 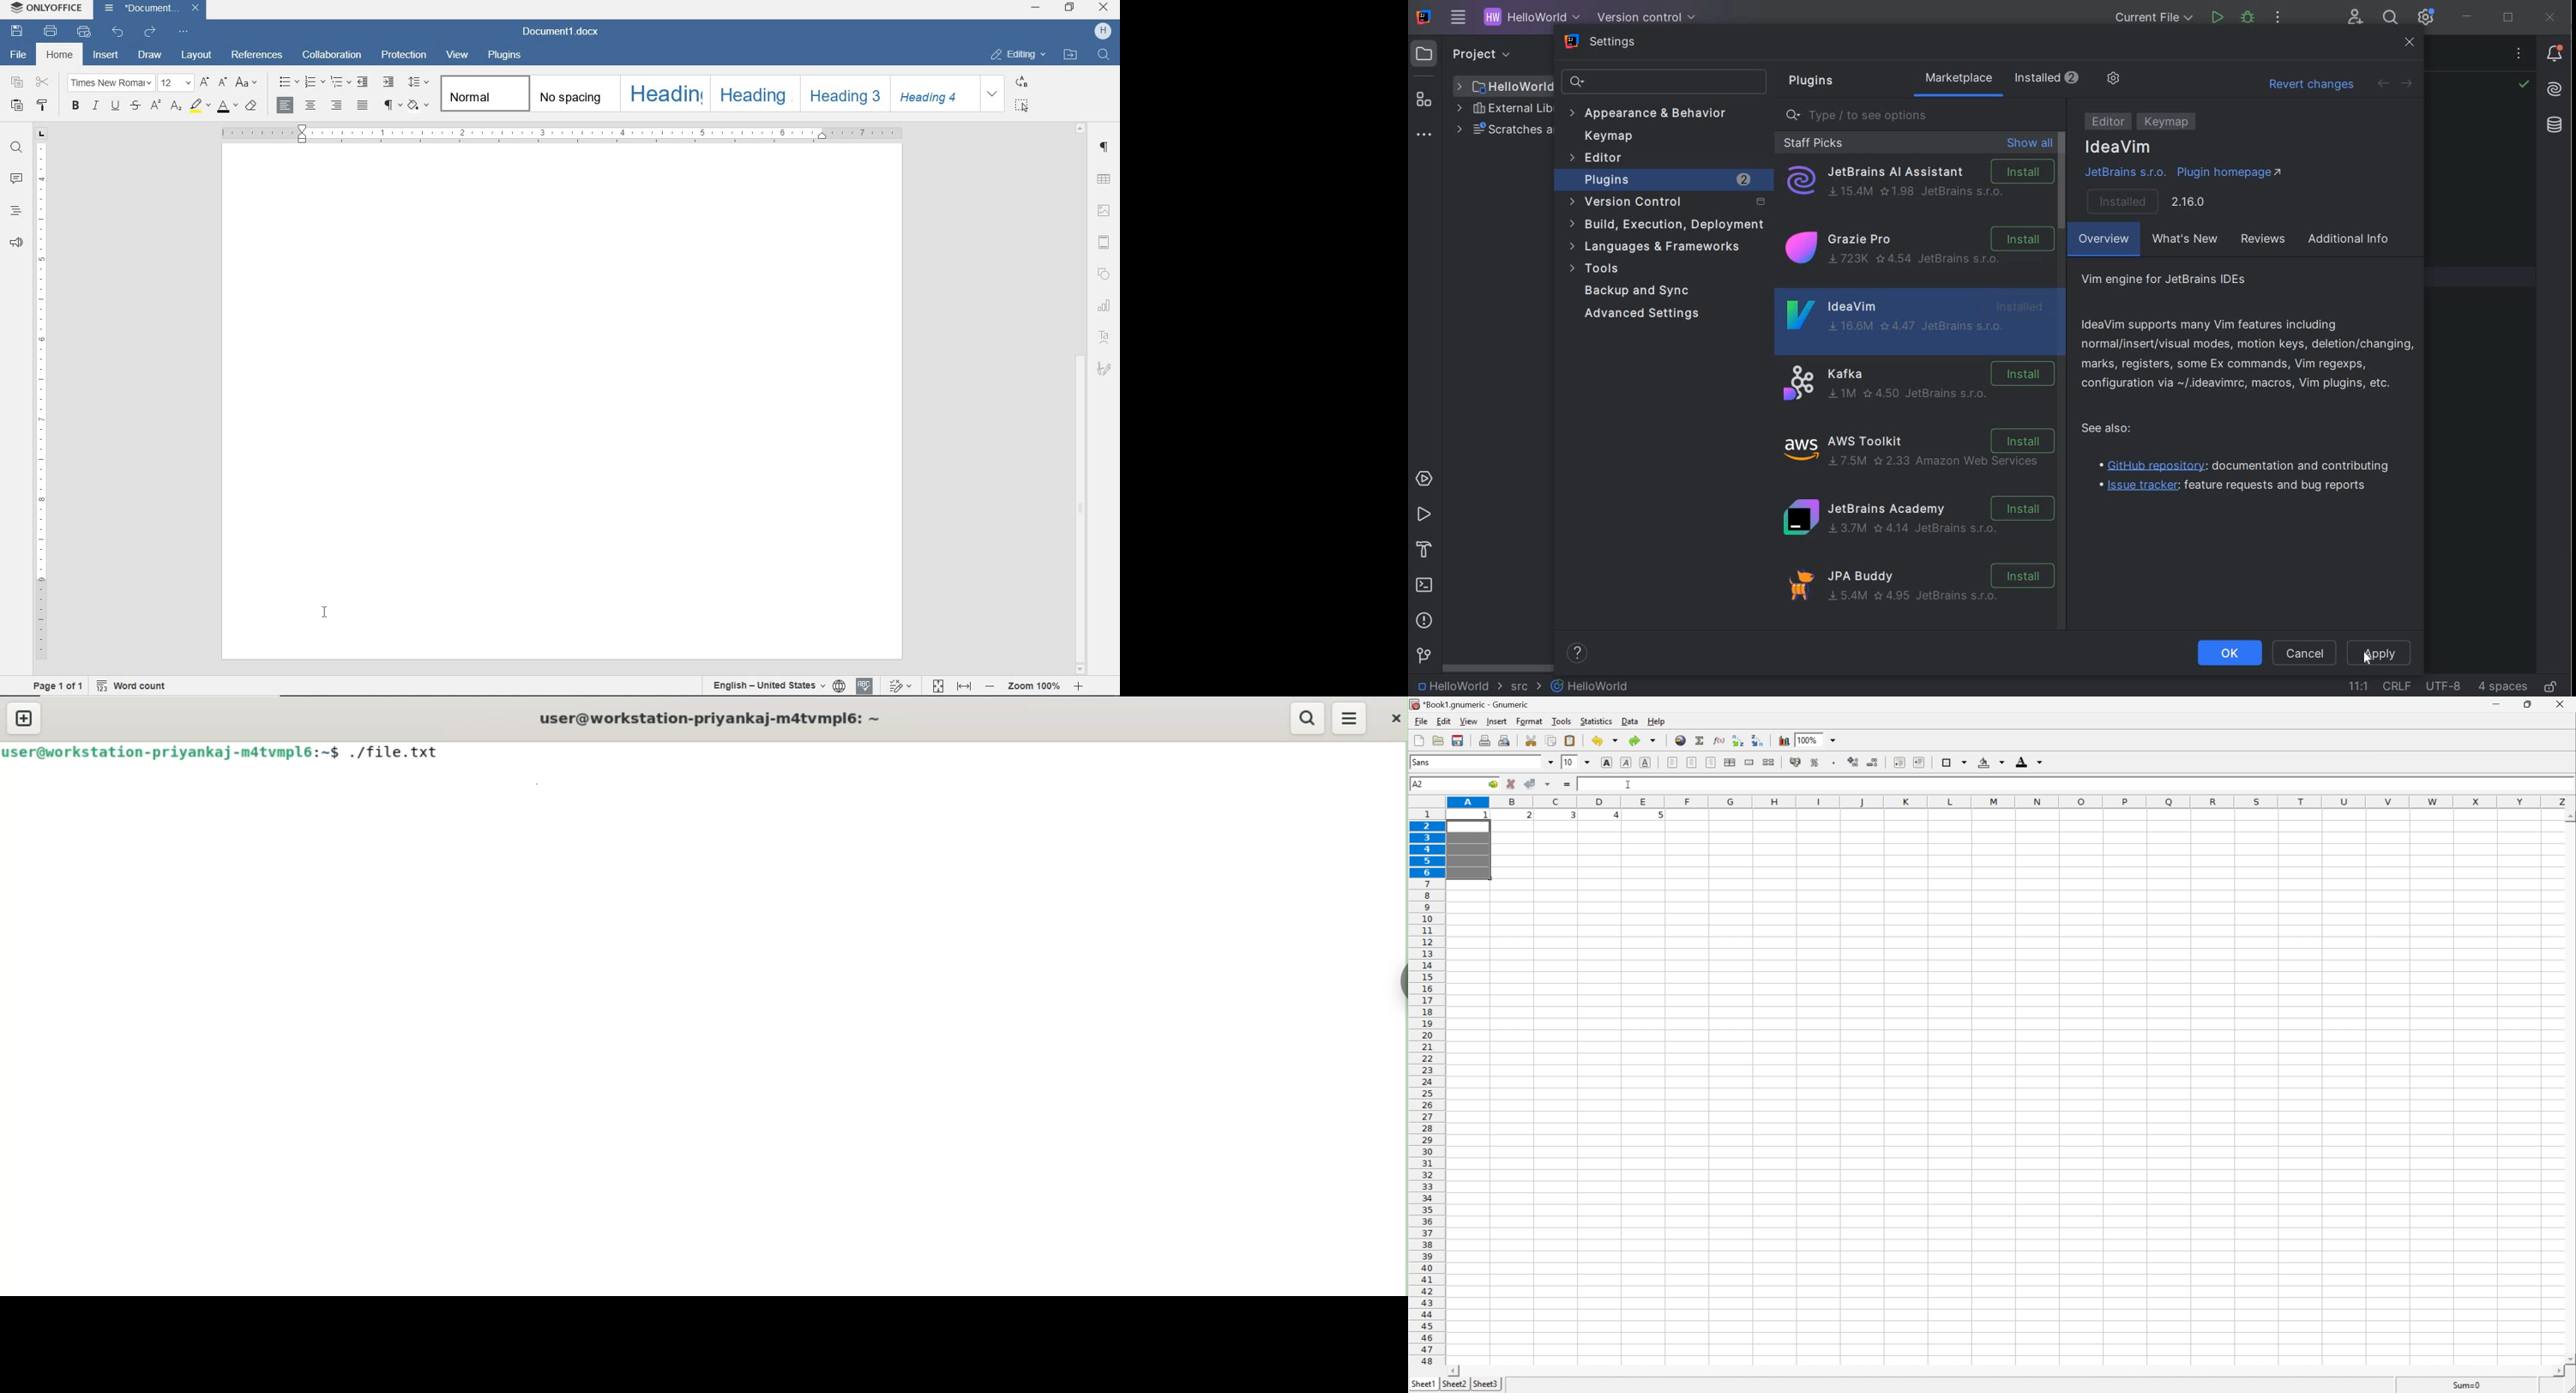 I want to click on open file, so click(x=1440, y=740).